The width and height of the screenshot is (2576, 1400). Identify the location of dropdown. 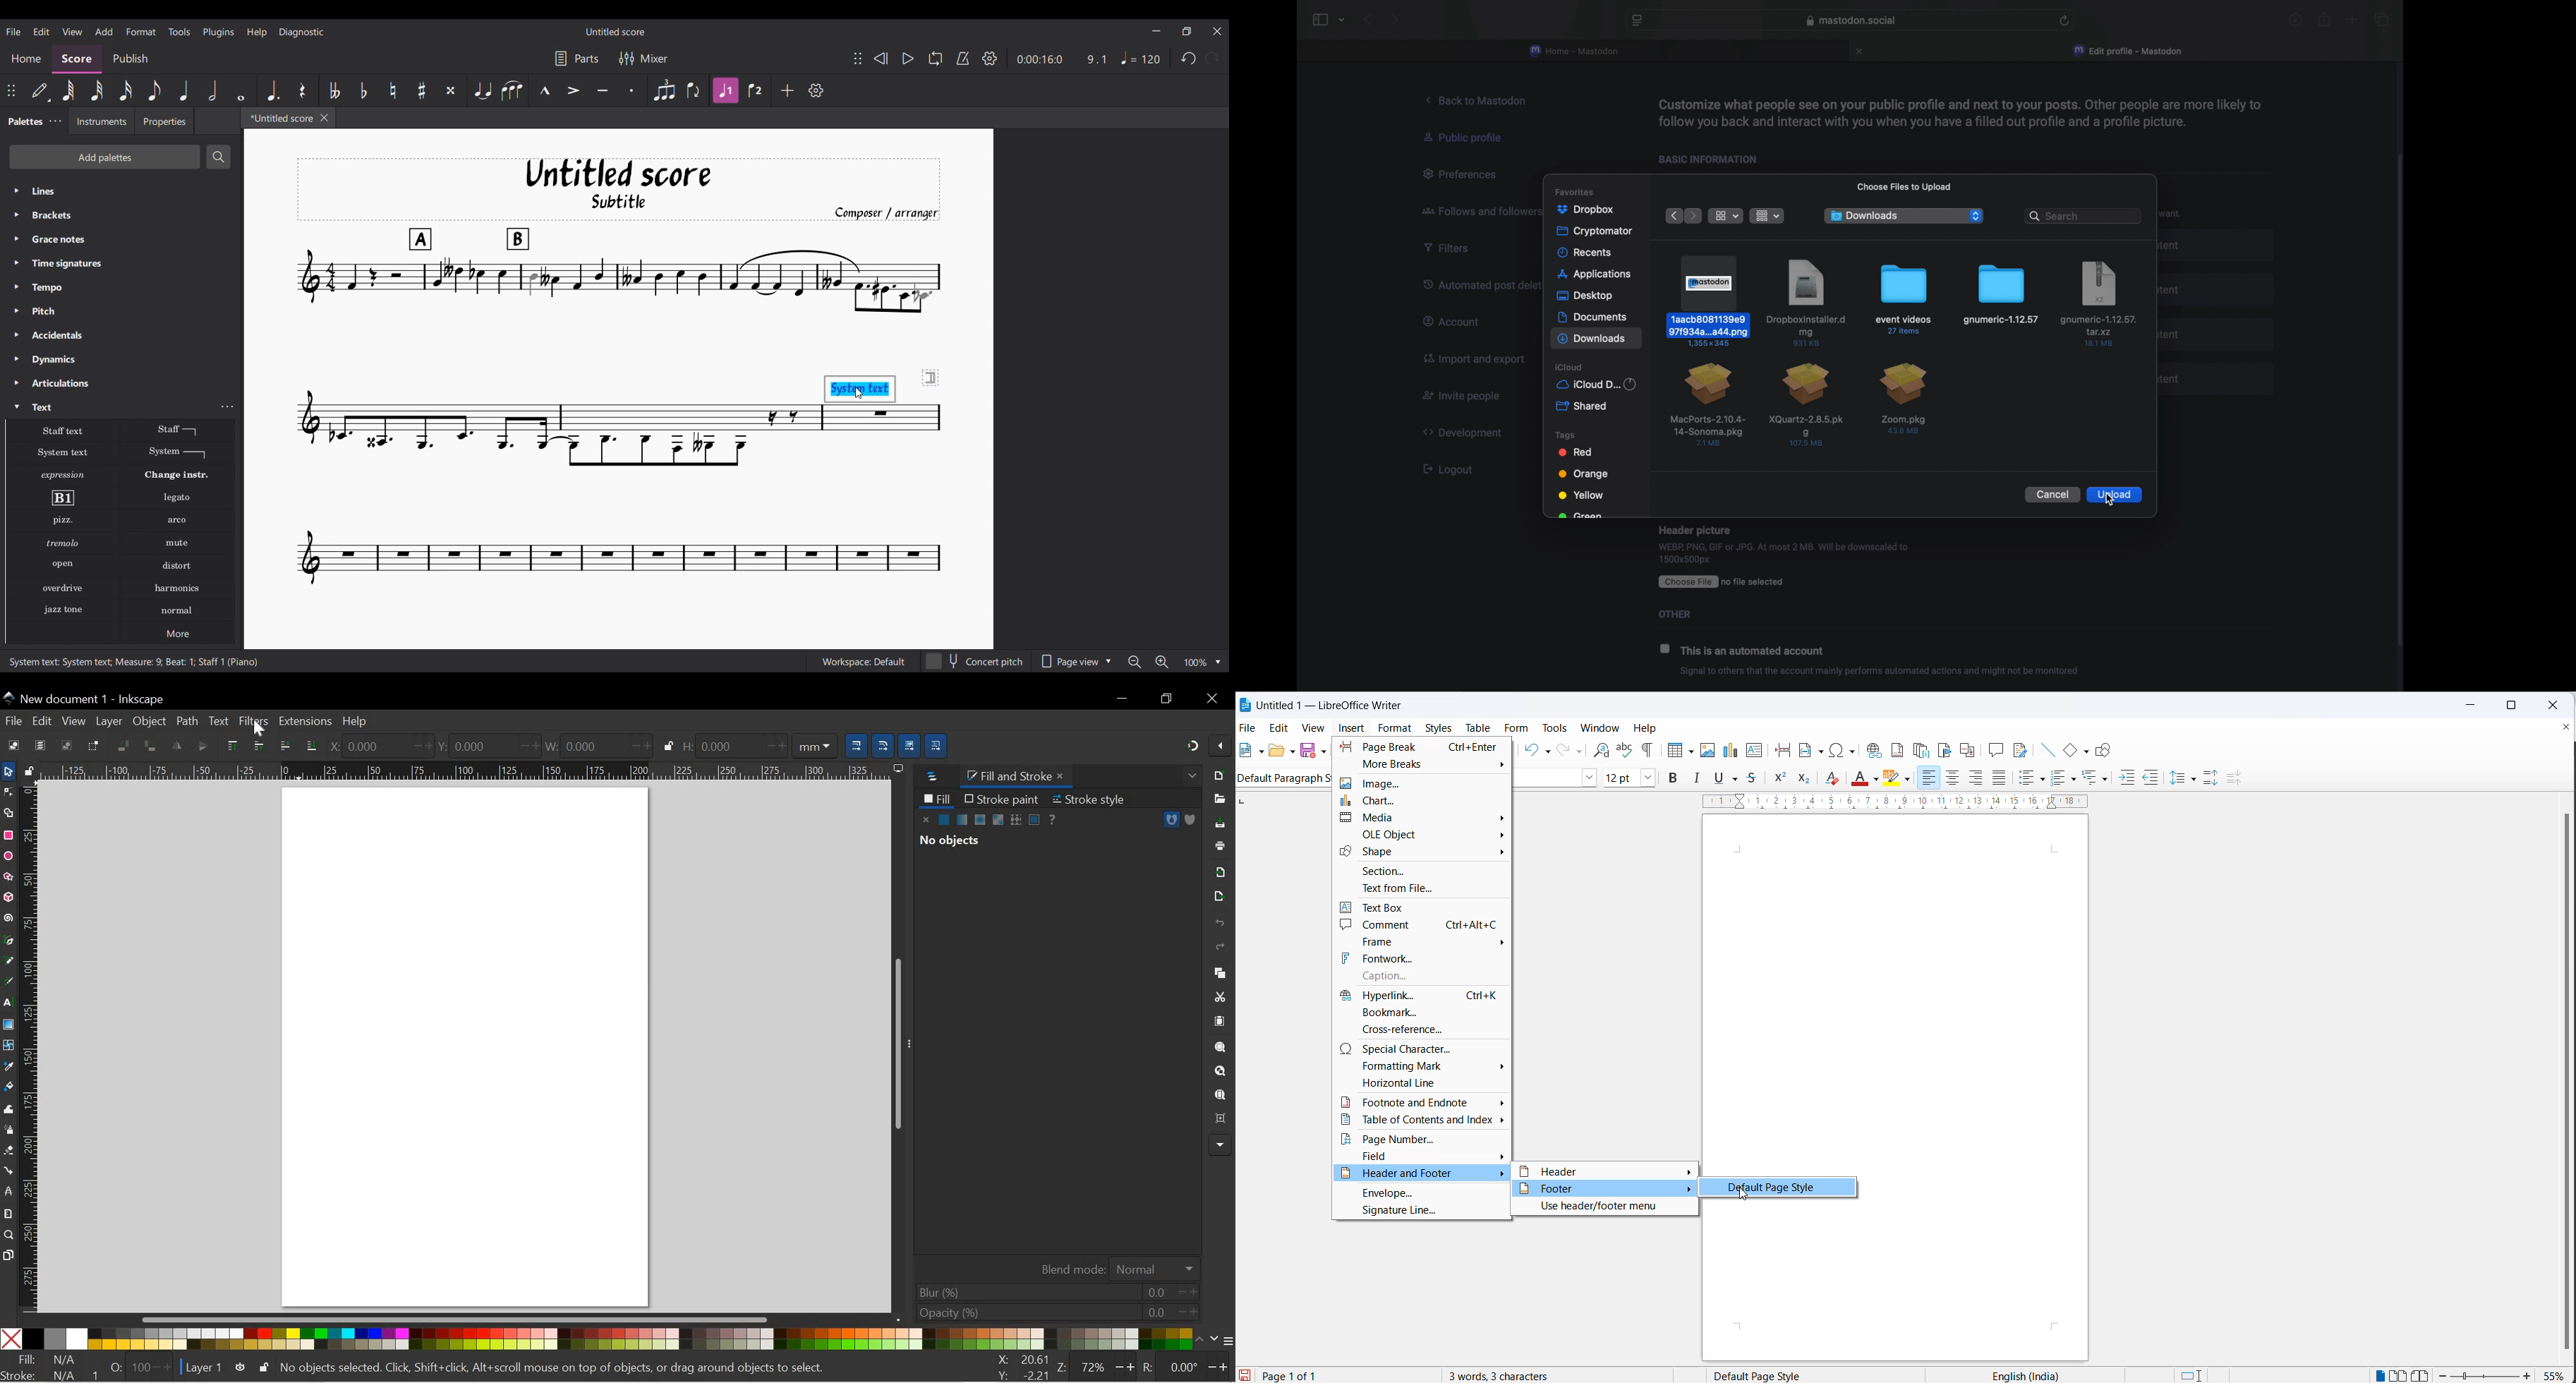
(1976, 216).